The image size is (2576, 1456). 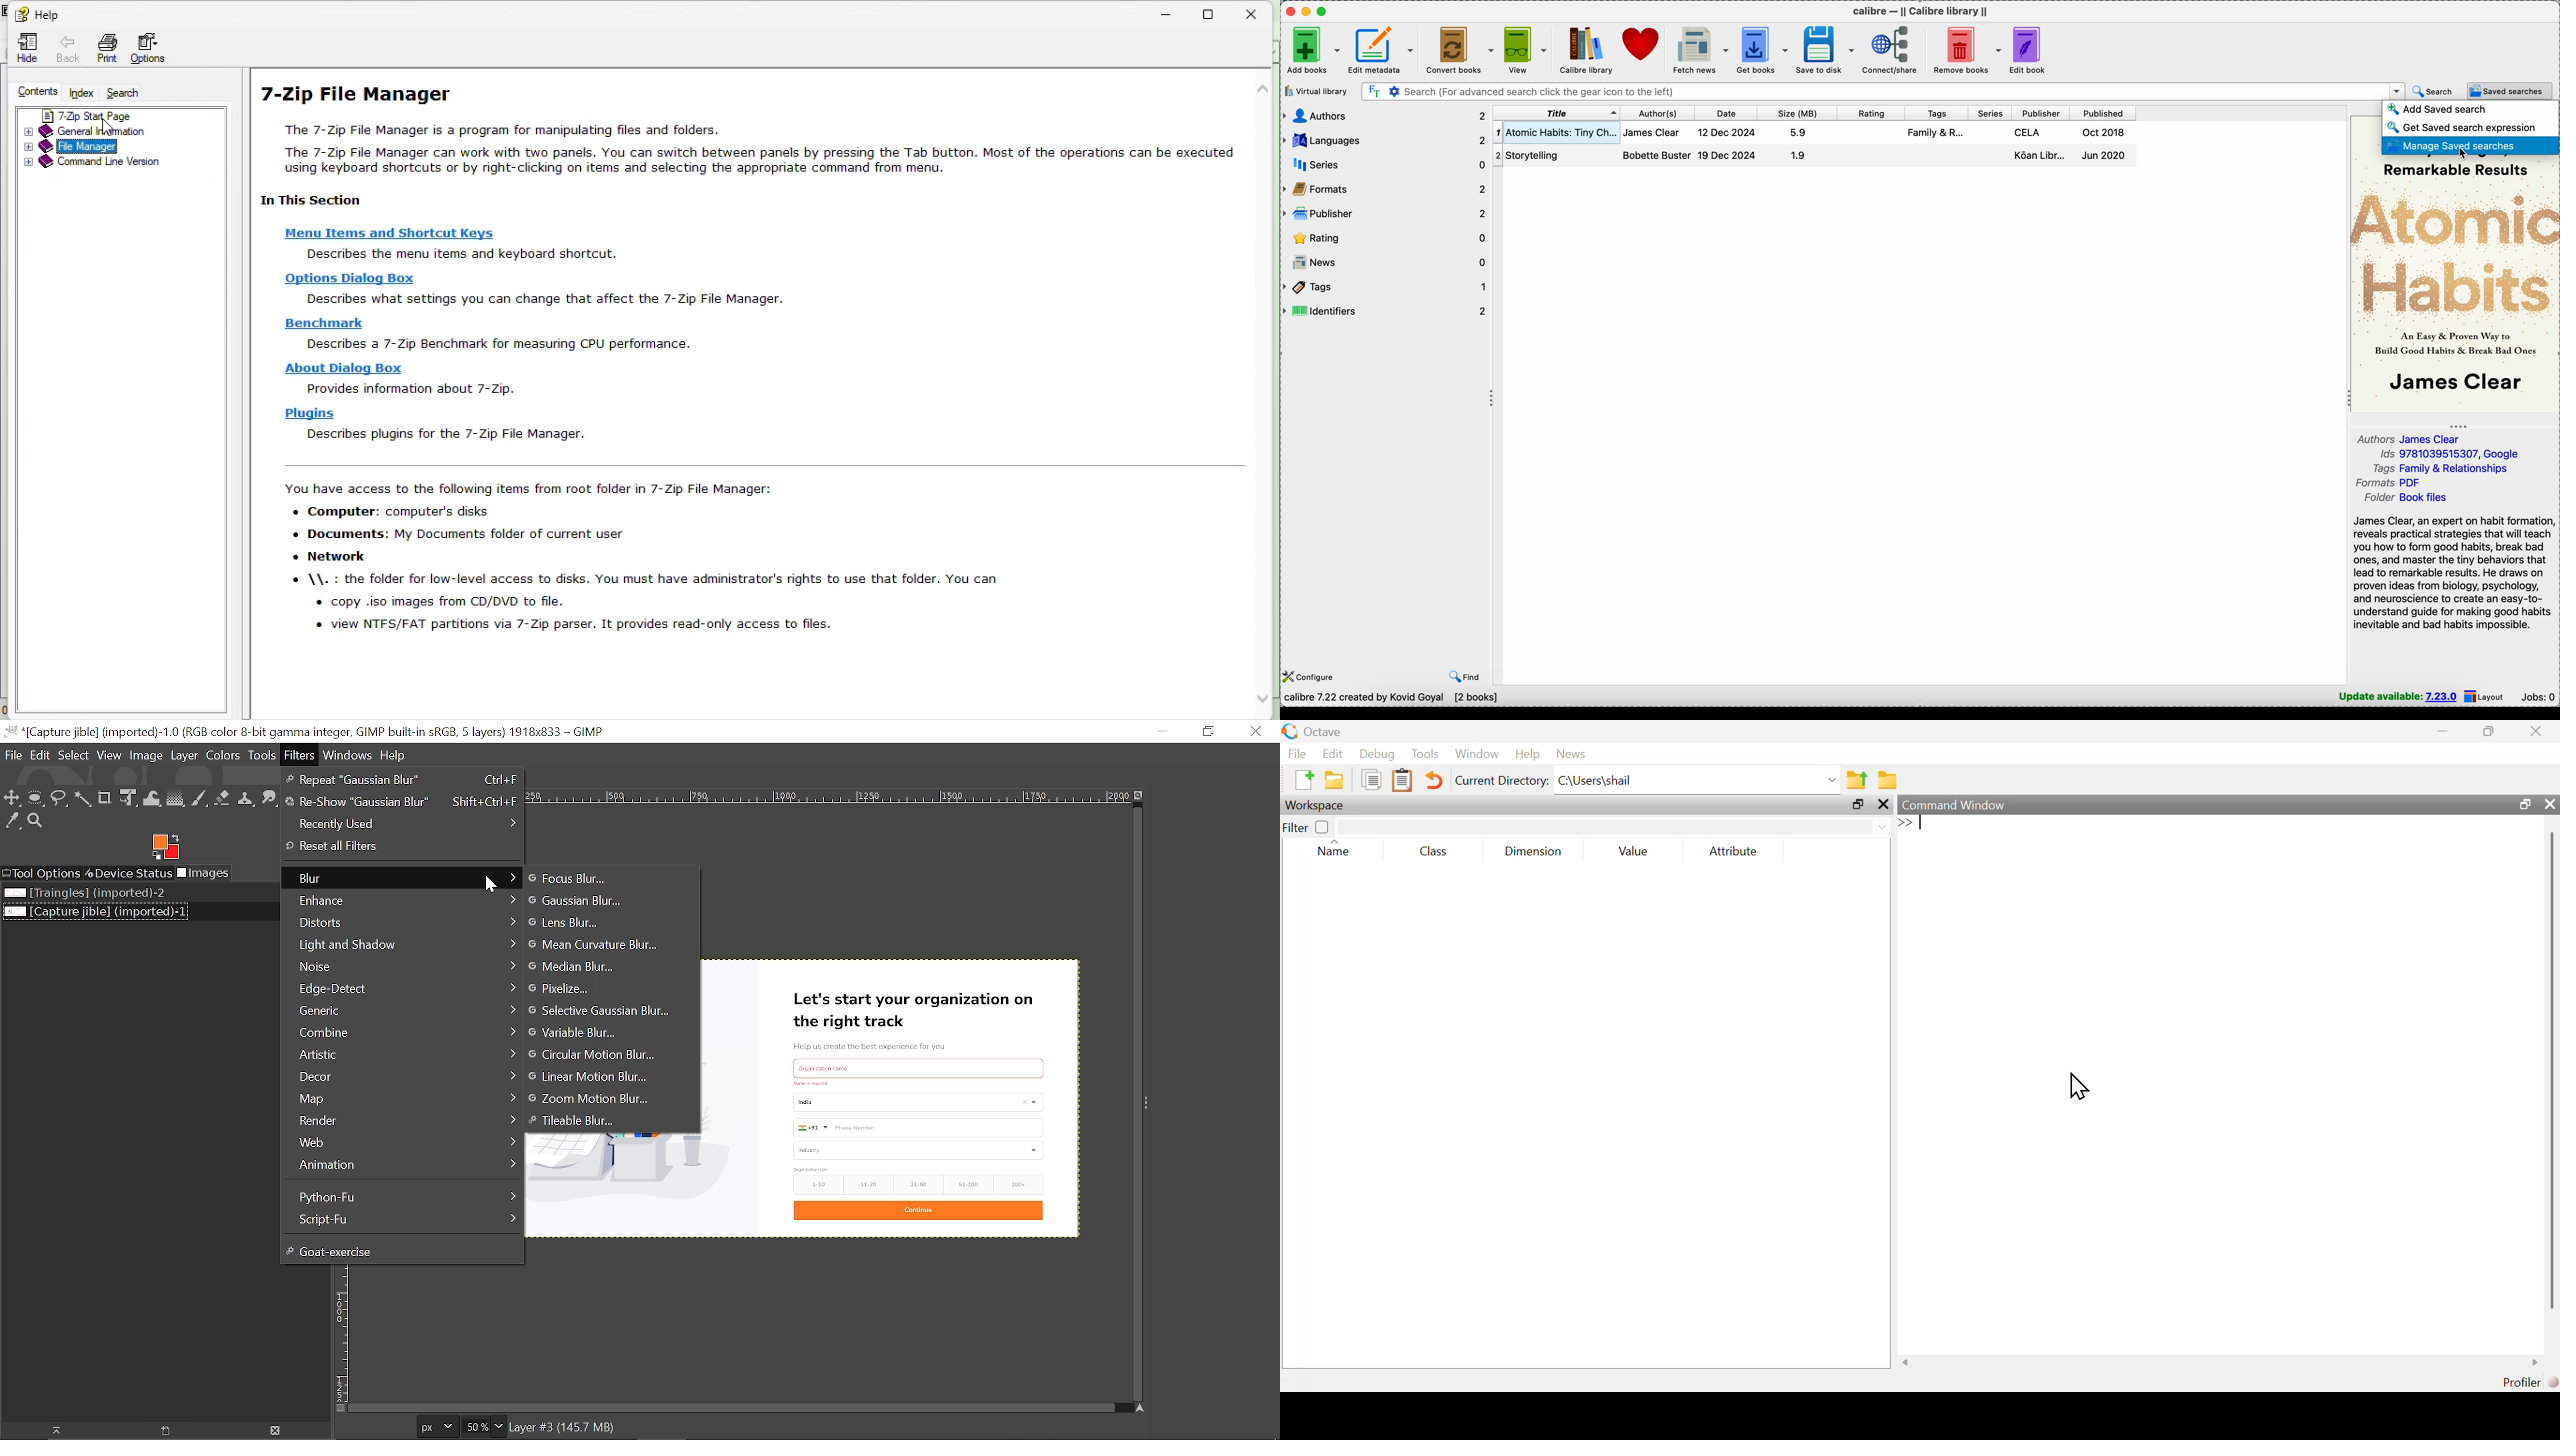 What do you see at coordinates (2107, 146) in the screenshot?
I see `published date` at bounding box center [2107, 146].